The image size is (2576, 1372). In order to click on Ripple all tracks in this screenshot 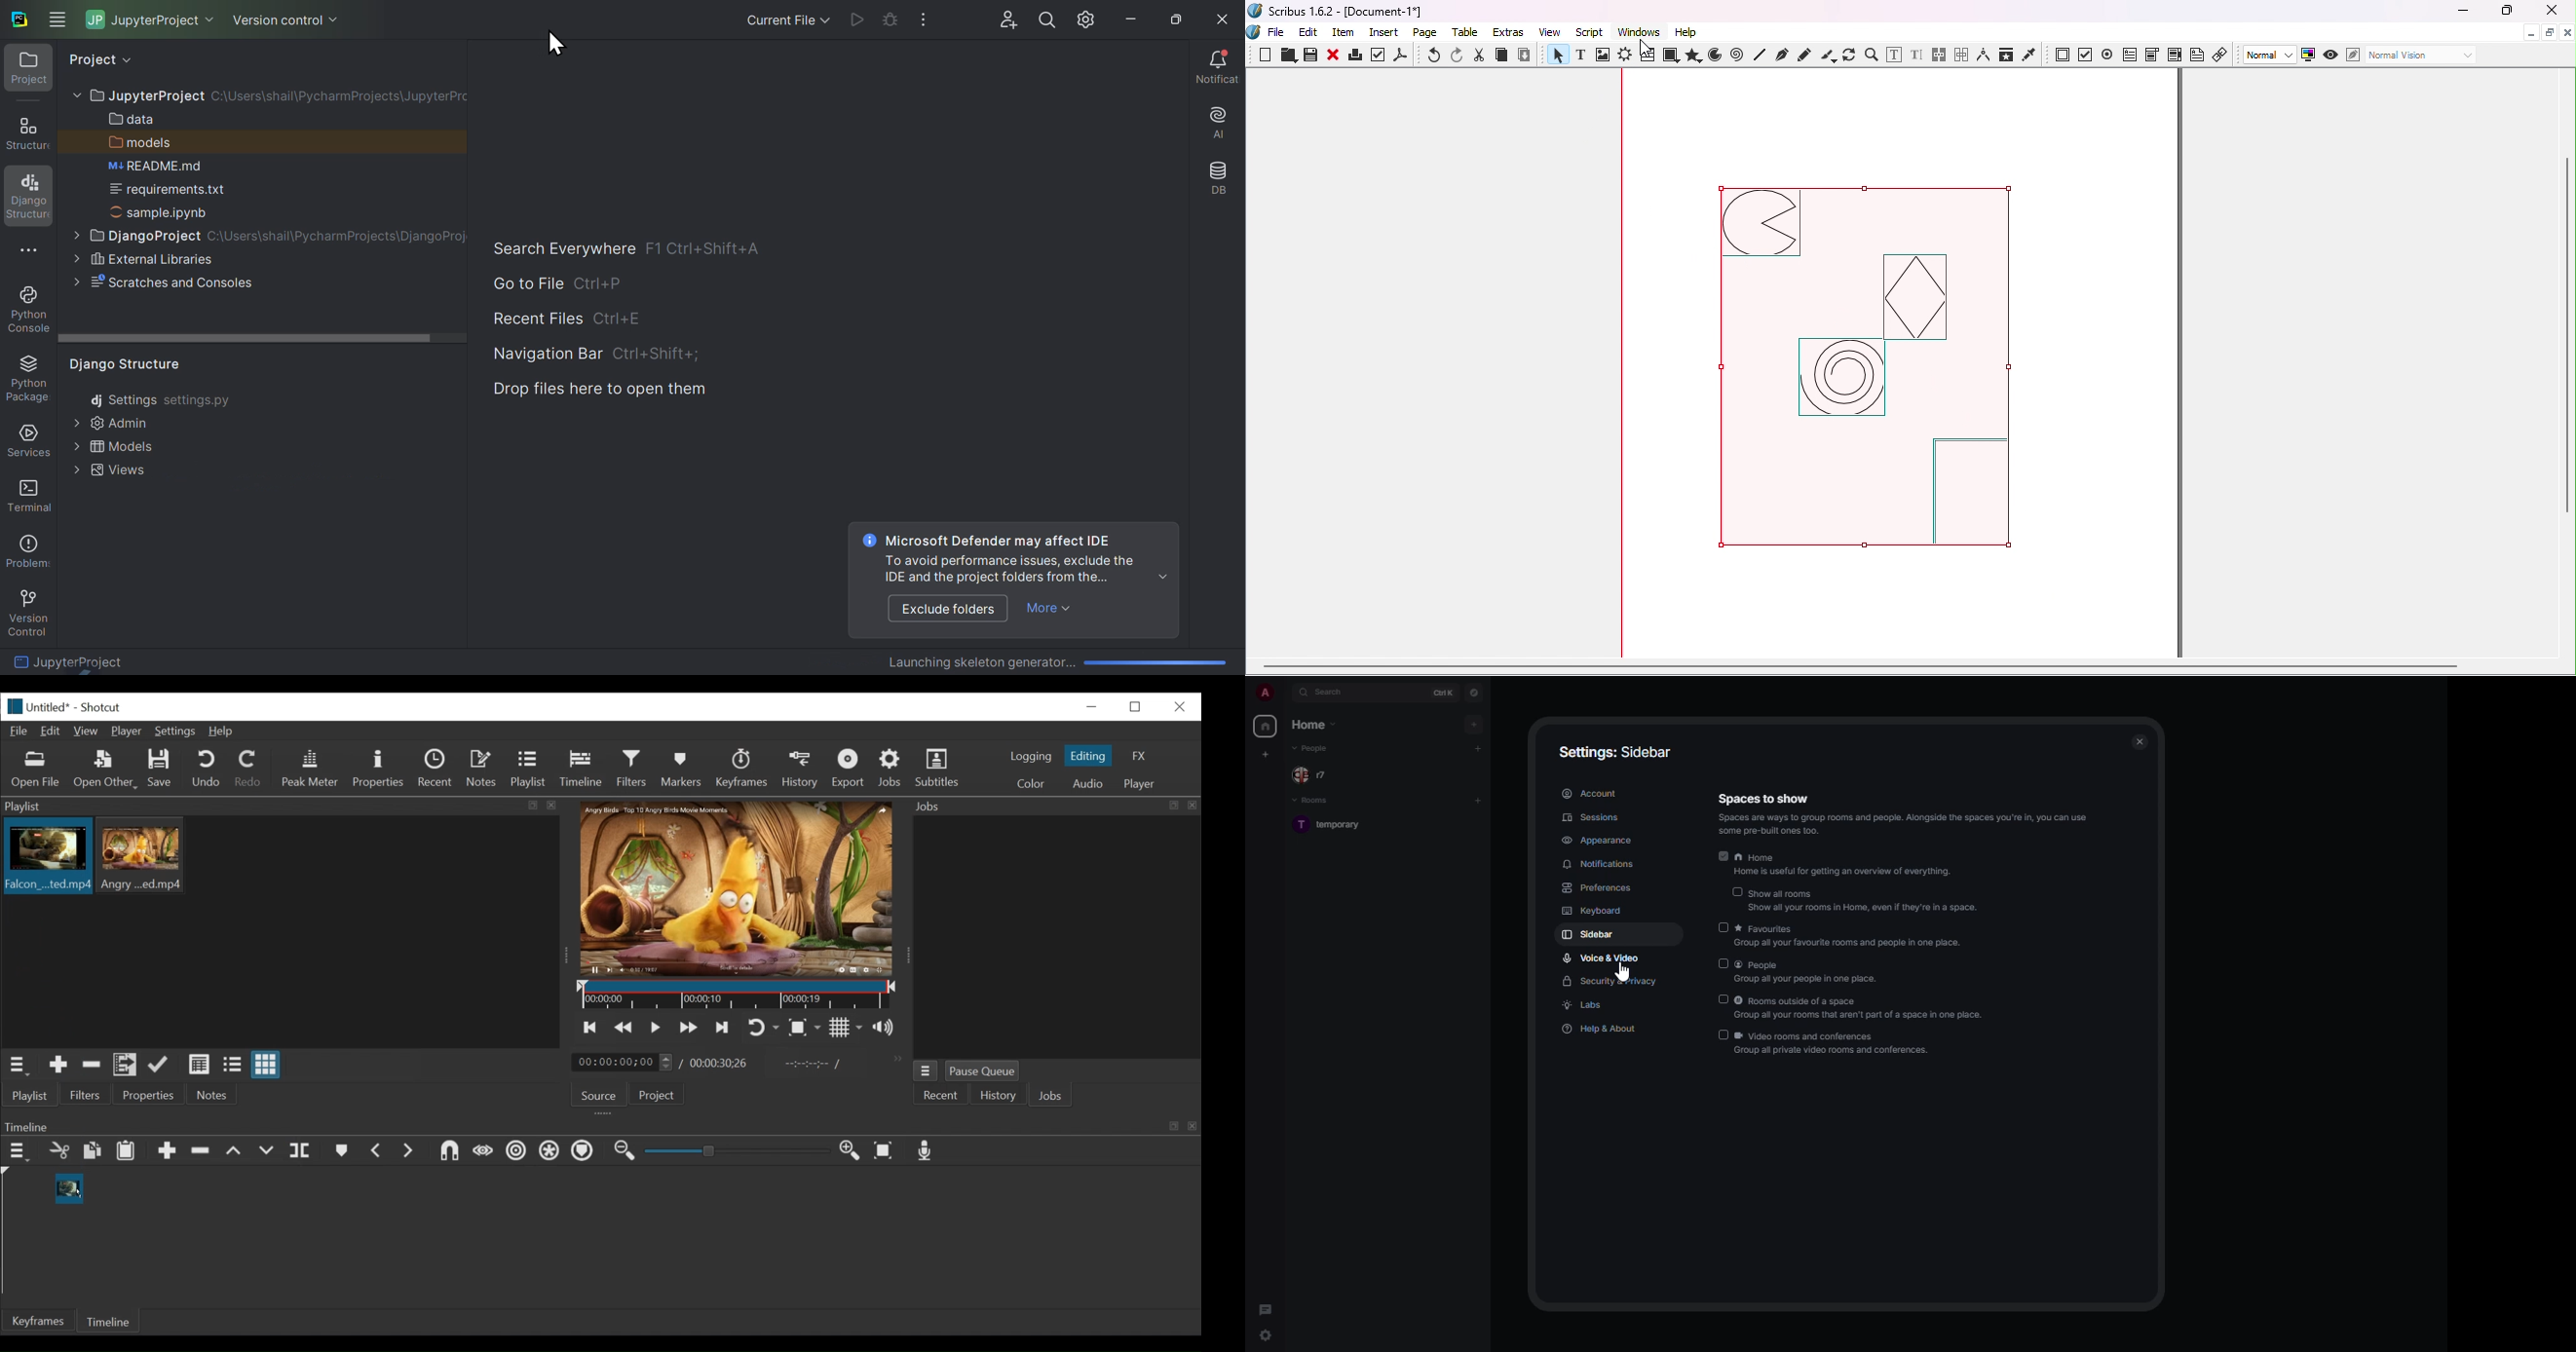, I will do `click(549, 1152)`.